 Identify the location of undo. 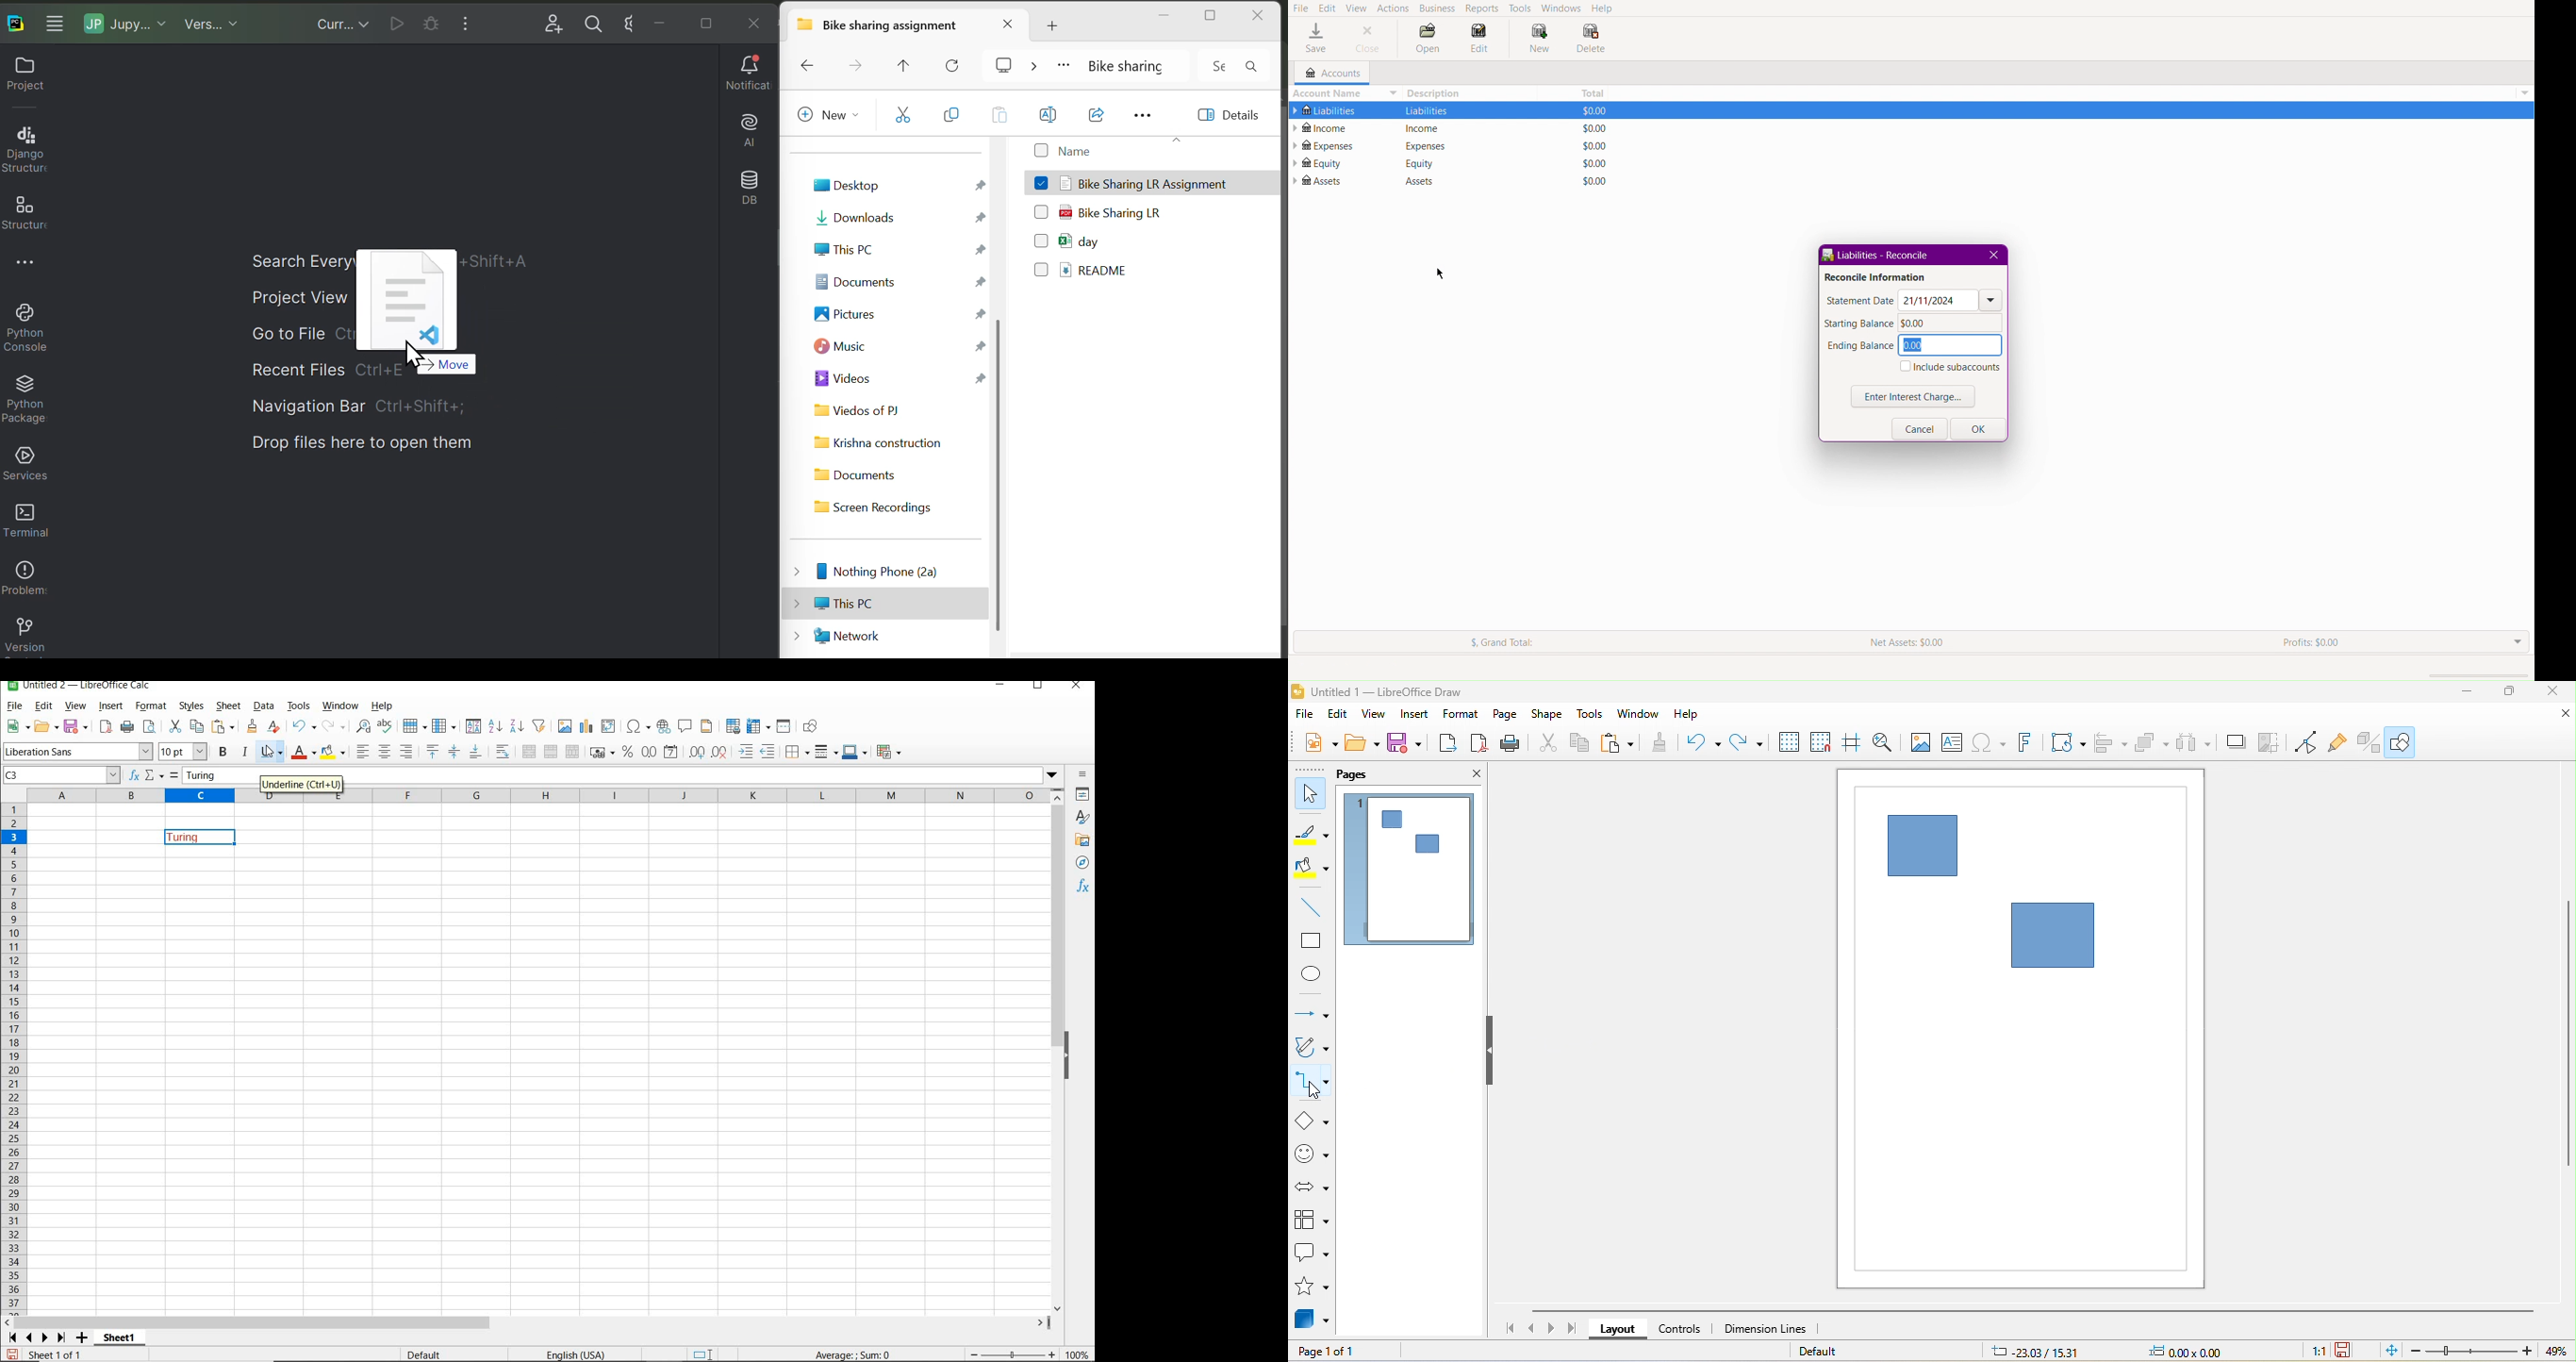
(1706, 744).